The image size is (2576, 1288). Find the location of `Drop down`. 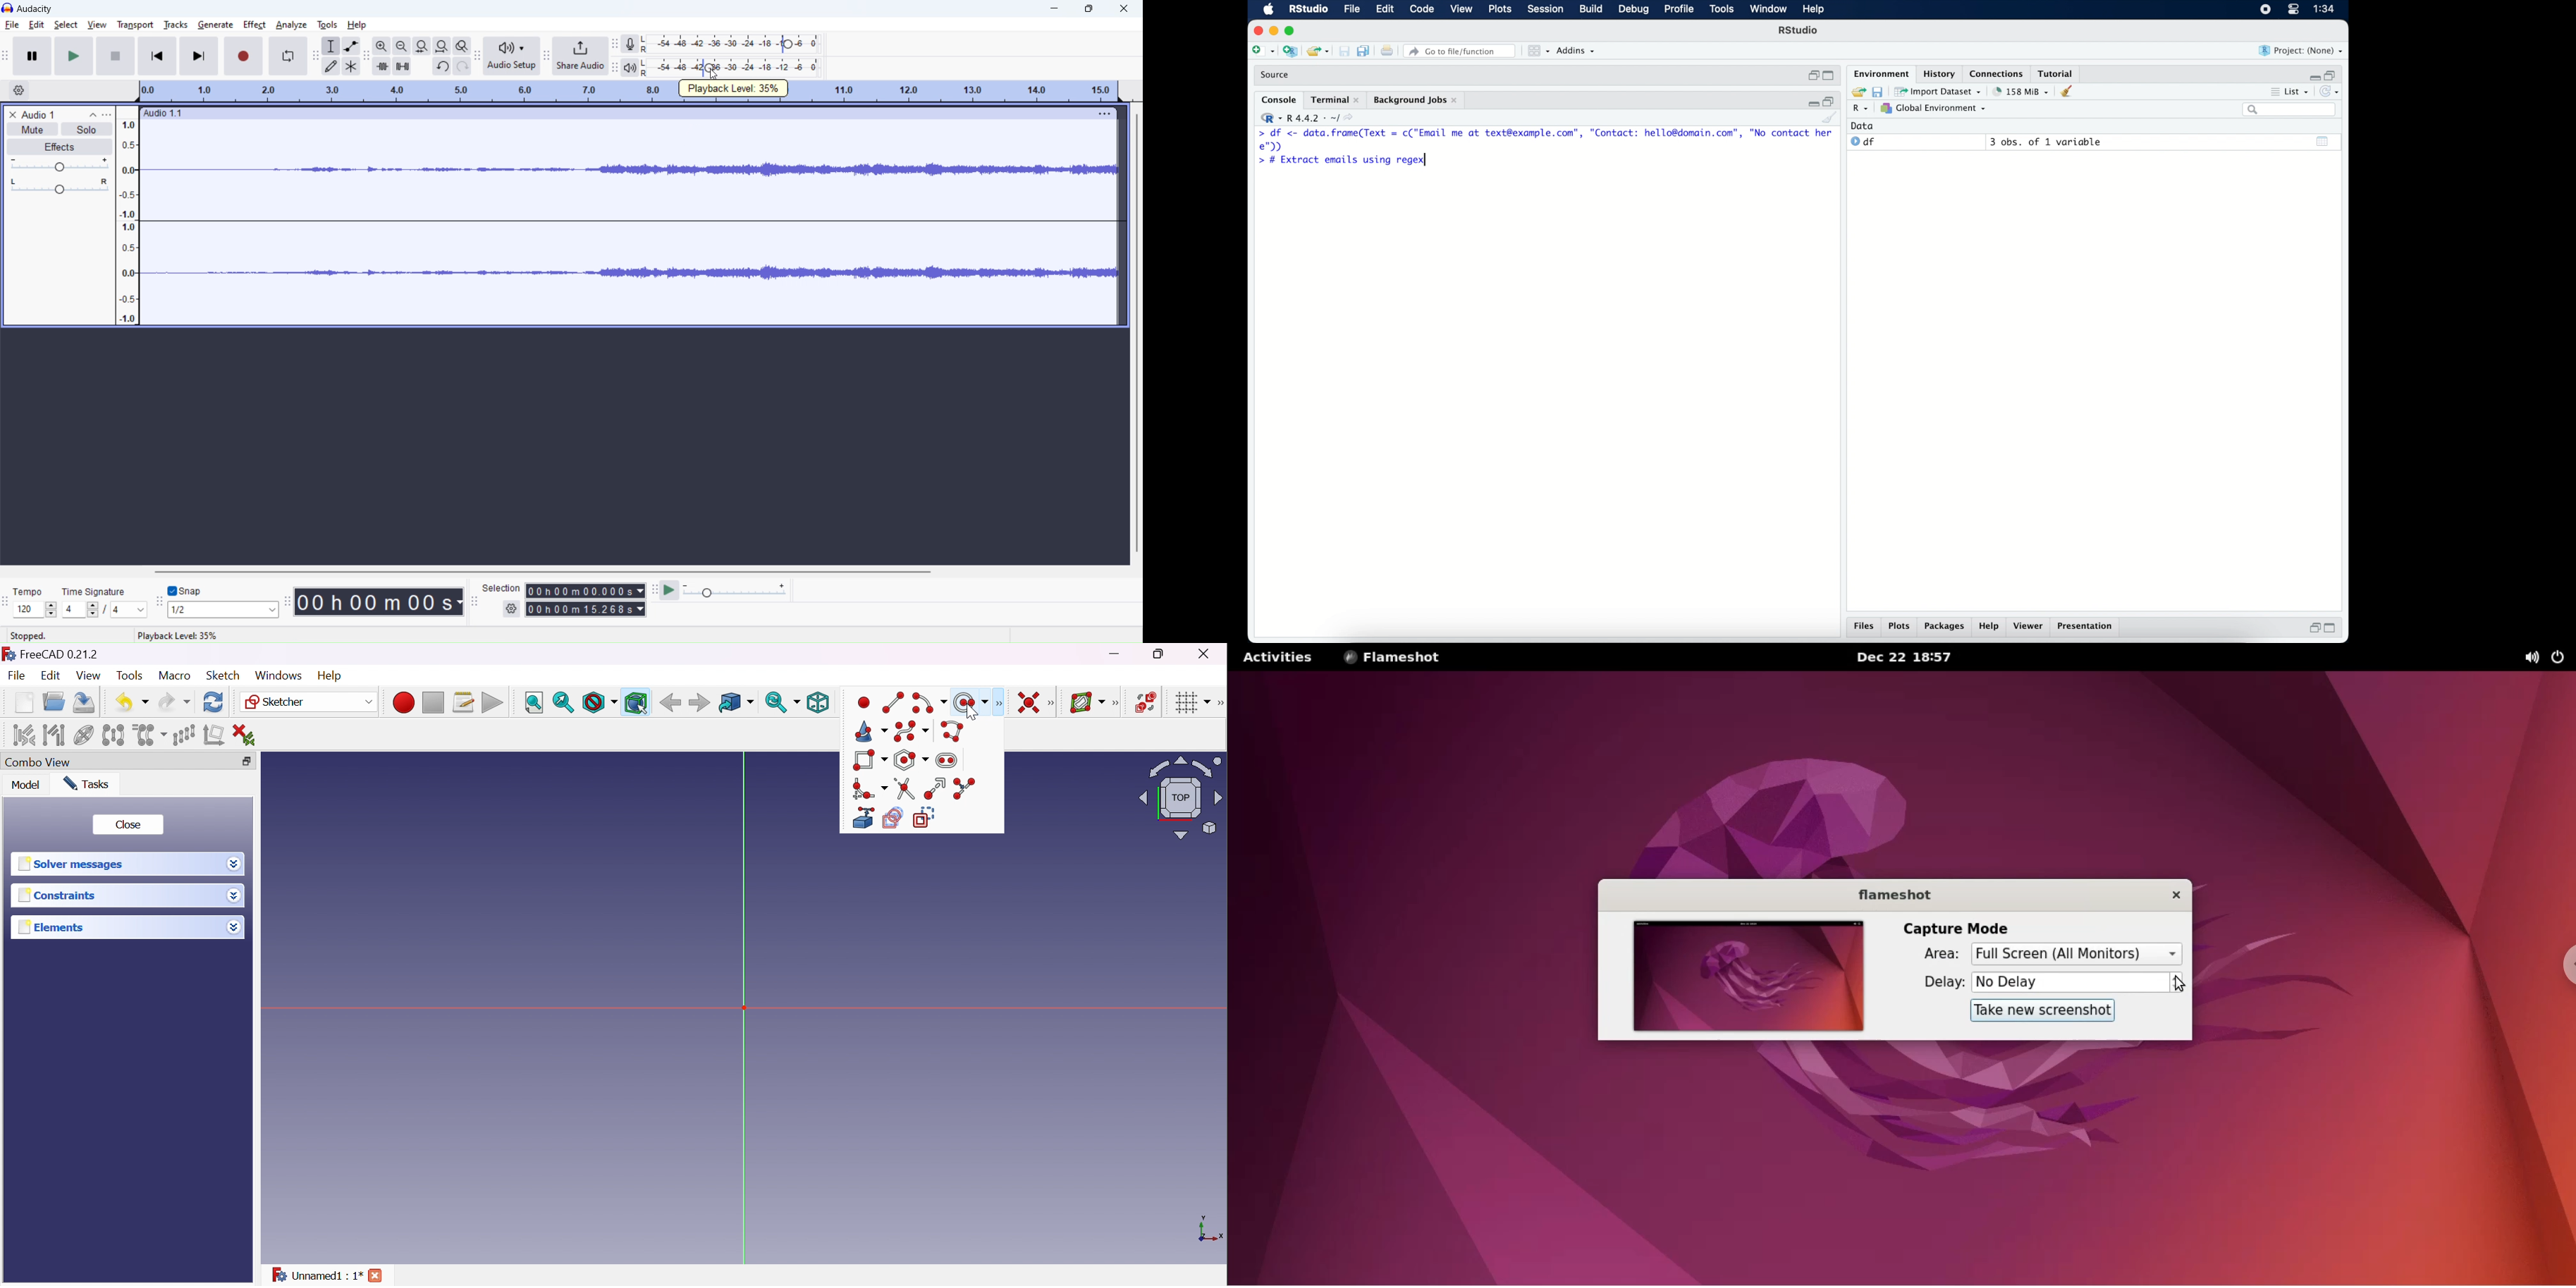

Drop down is located at coordinates (234, 927).